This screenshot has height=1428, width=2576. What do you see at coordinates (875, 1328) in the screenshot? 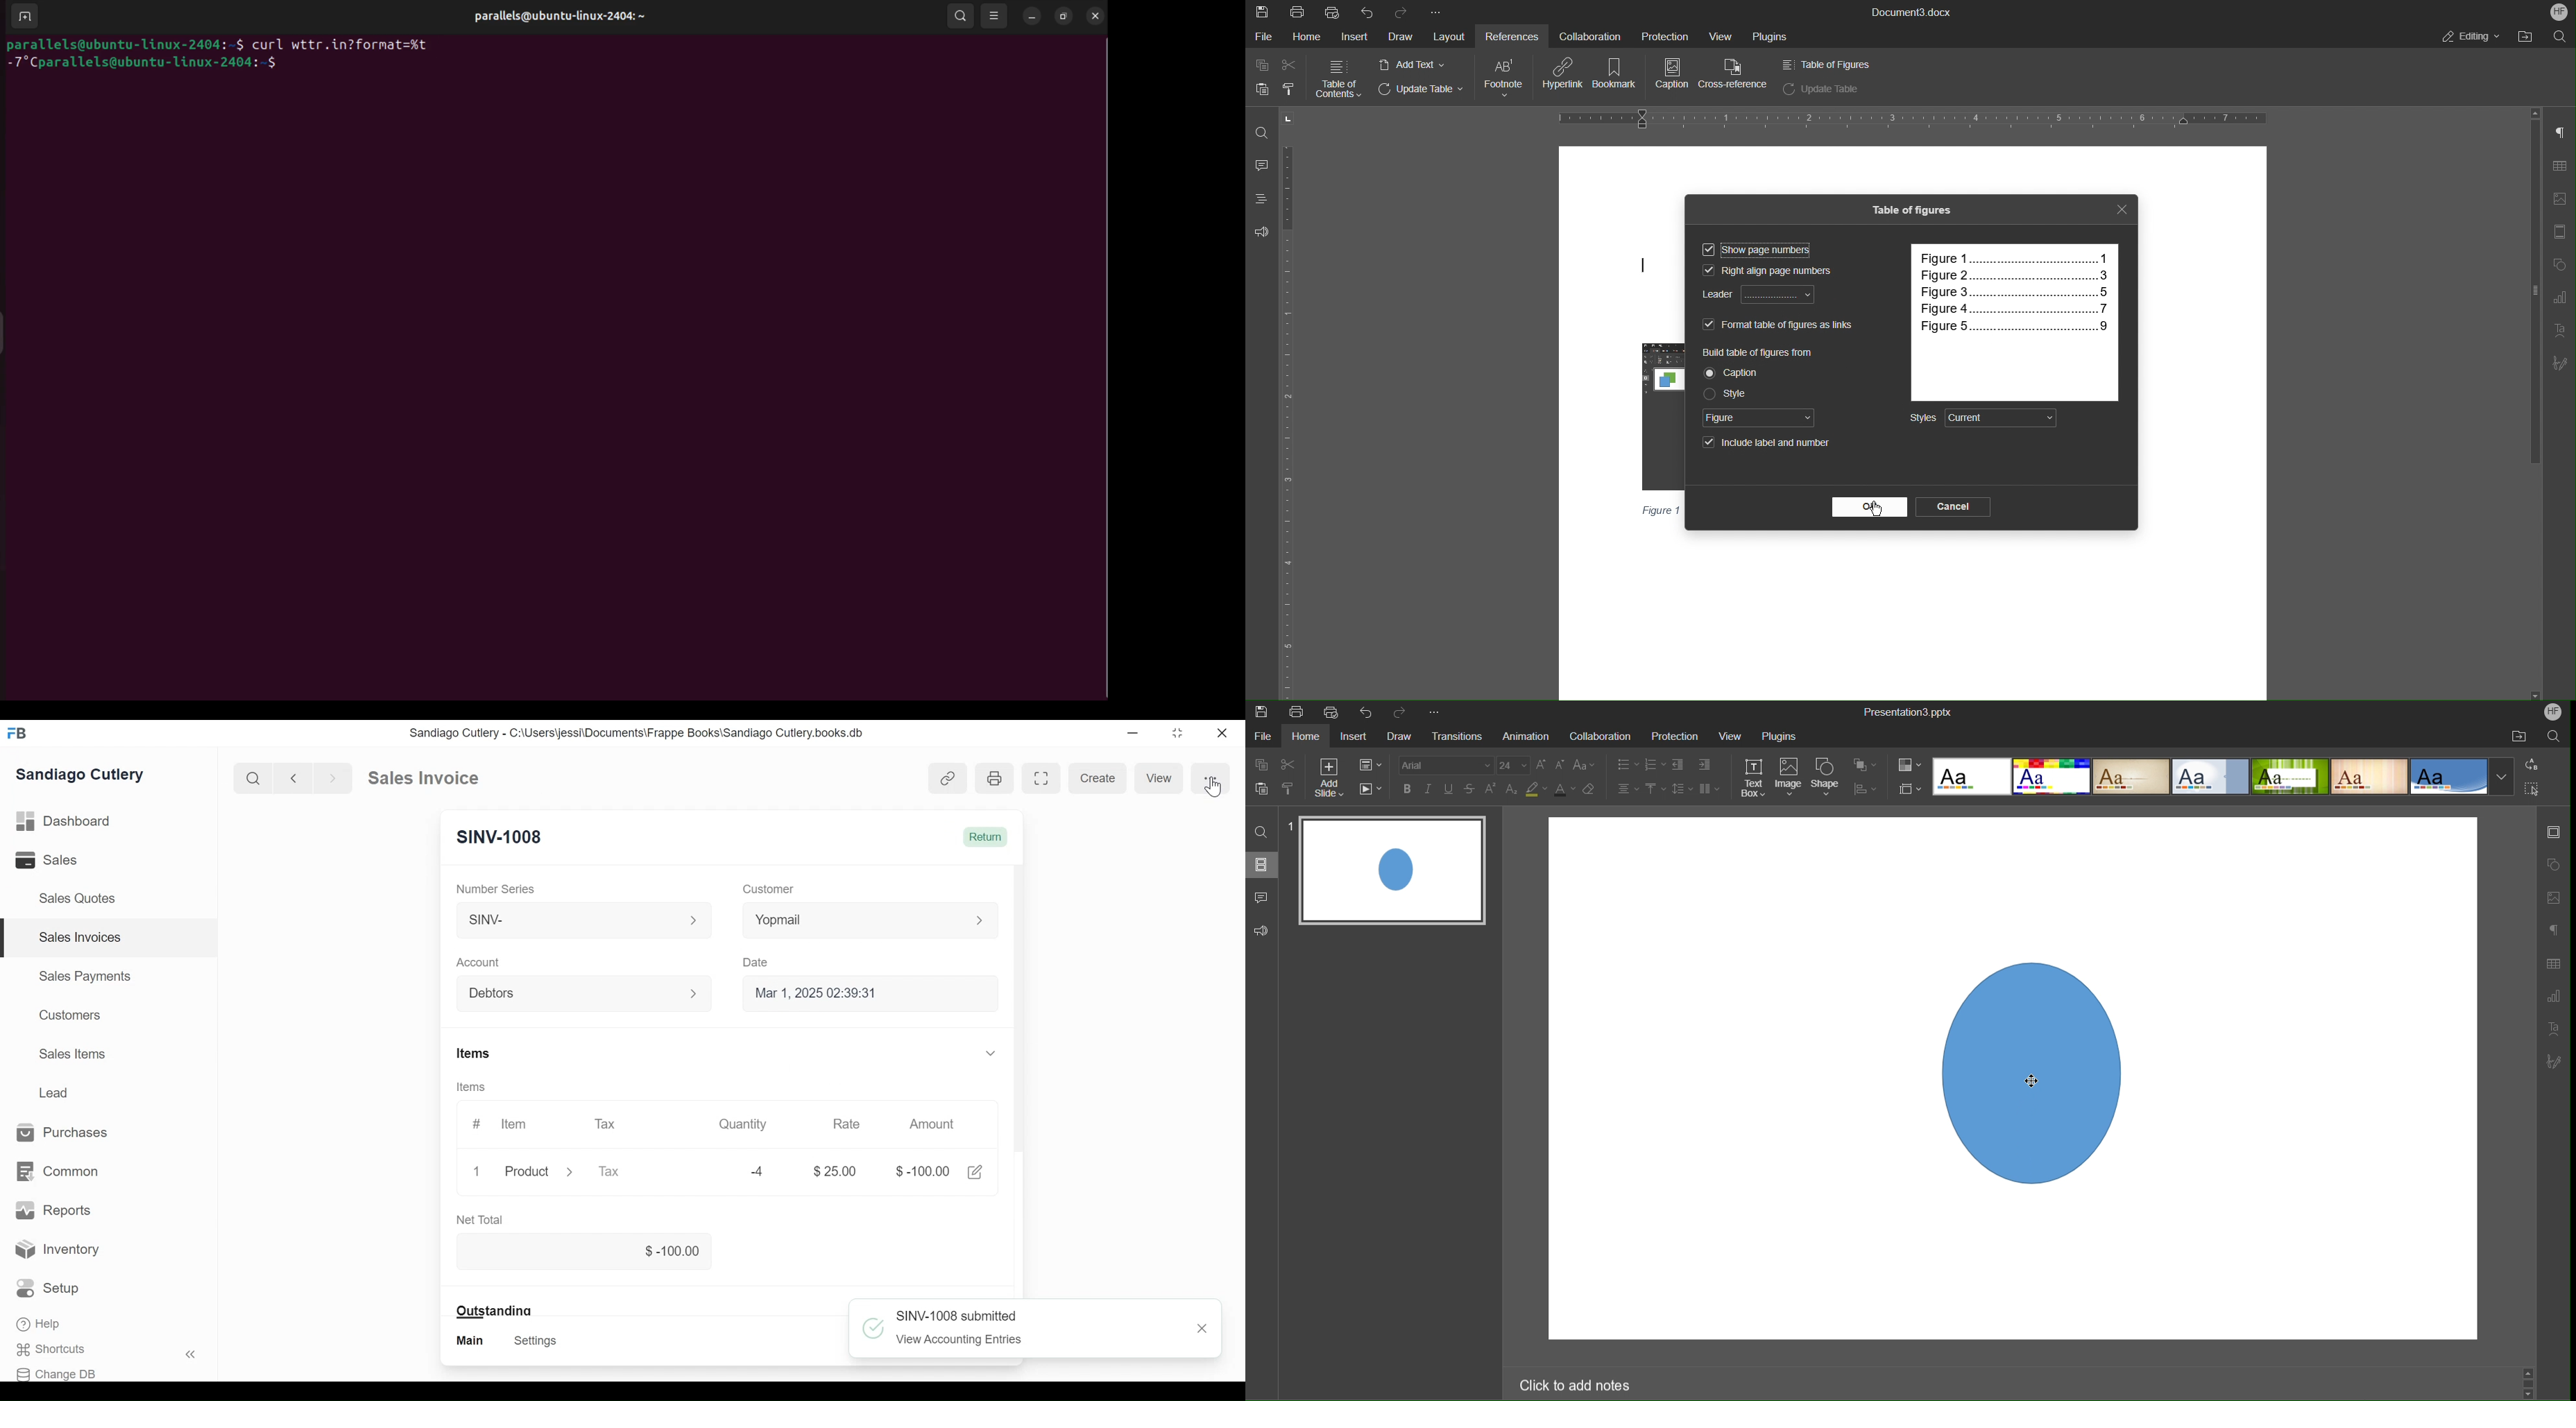
I see `Logo` at bounding box center [875, 1328].